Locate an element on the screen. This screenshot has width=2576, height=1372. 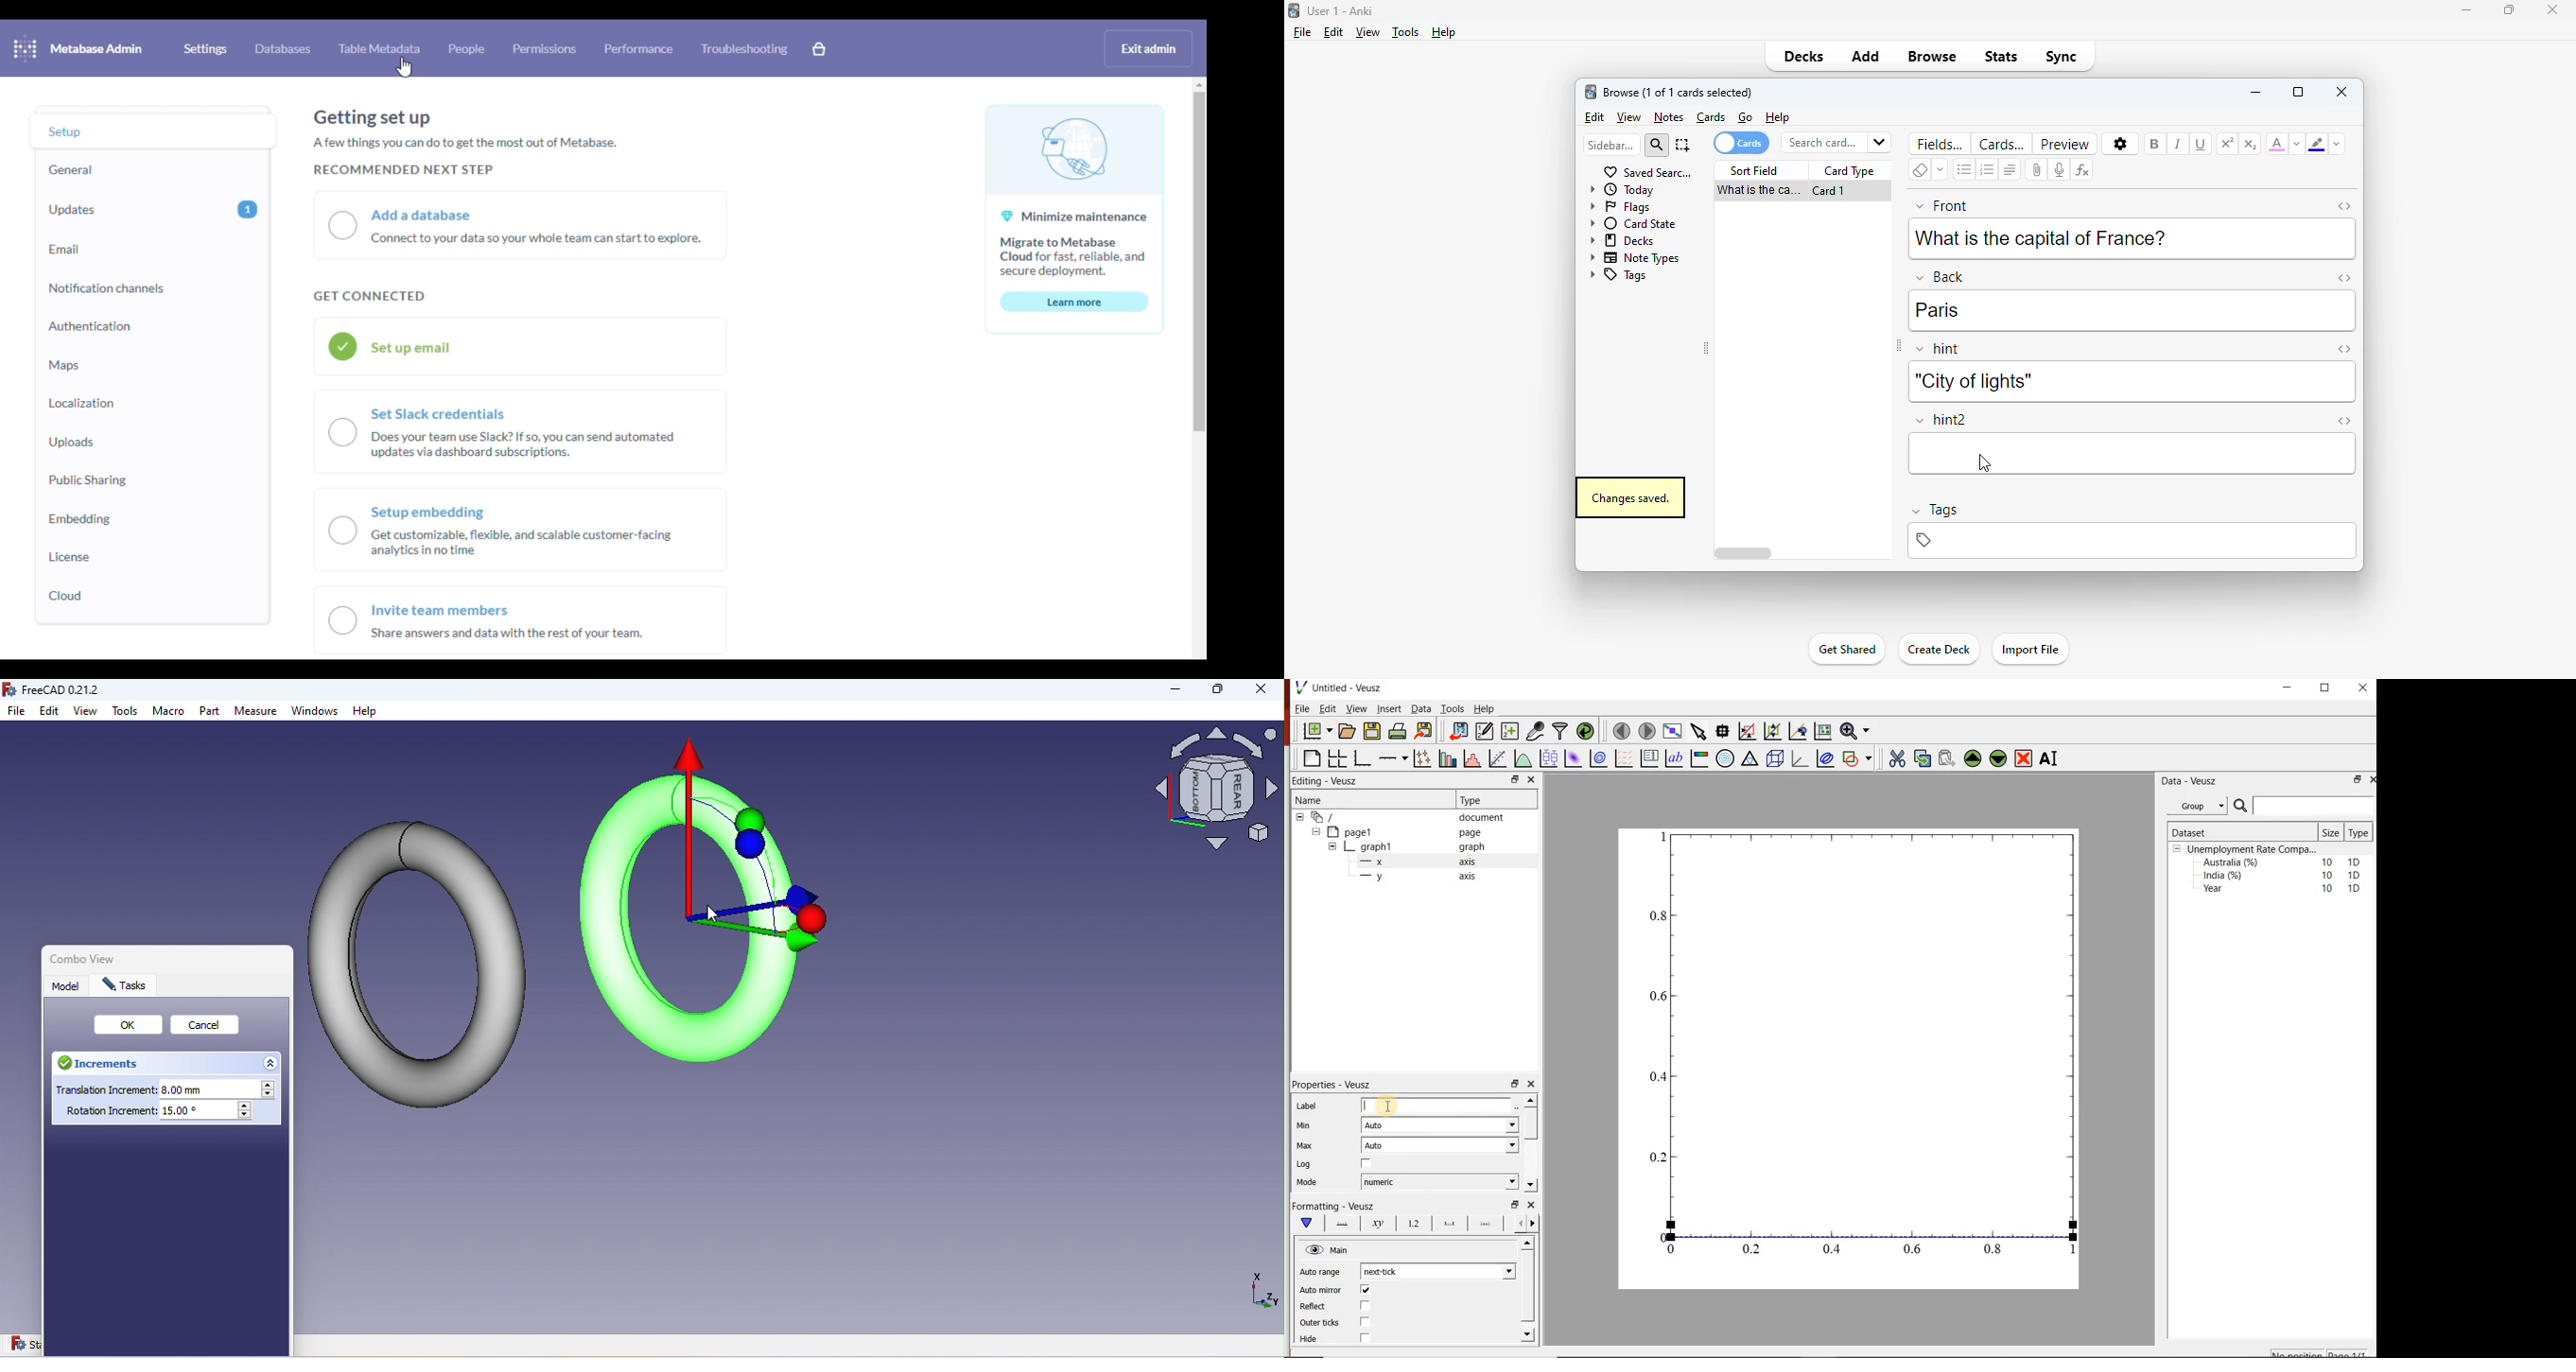
add is located at coordinates (1866, 55).